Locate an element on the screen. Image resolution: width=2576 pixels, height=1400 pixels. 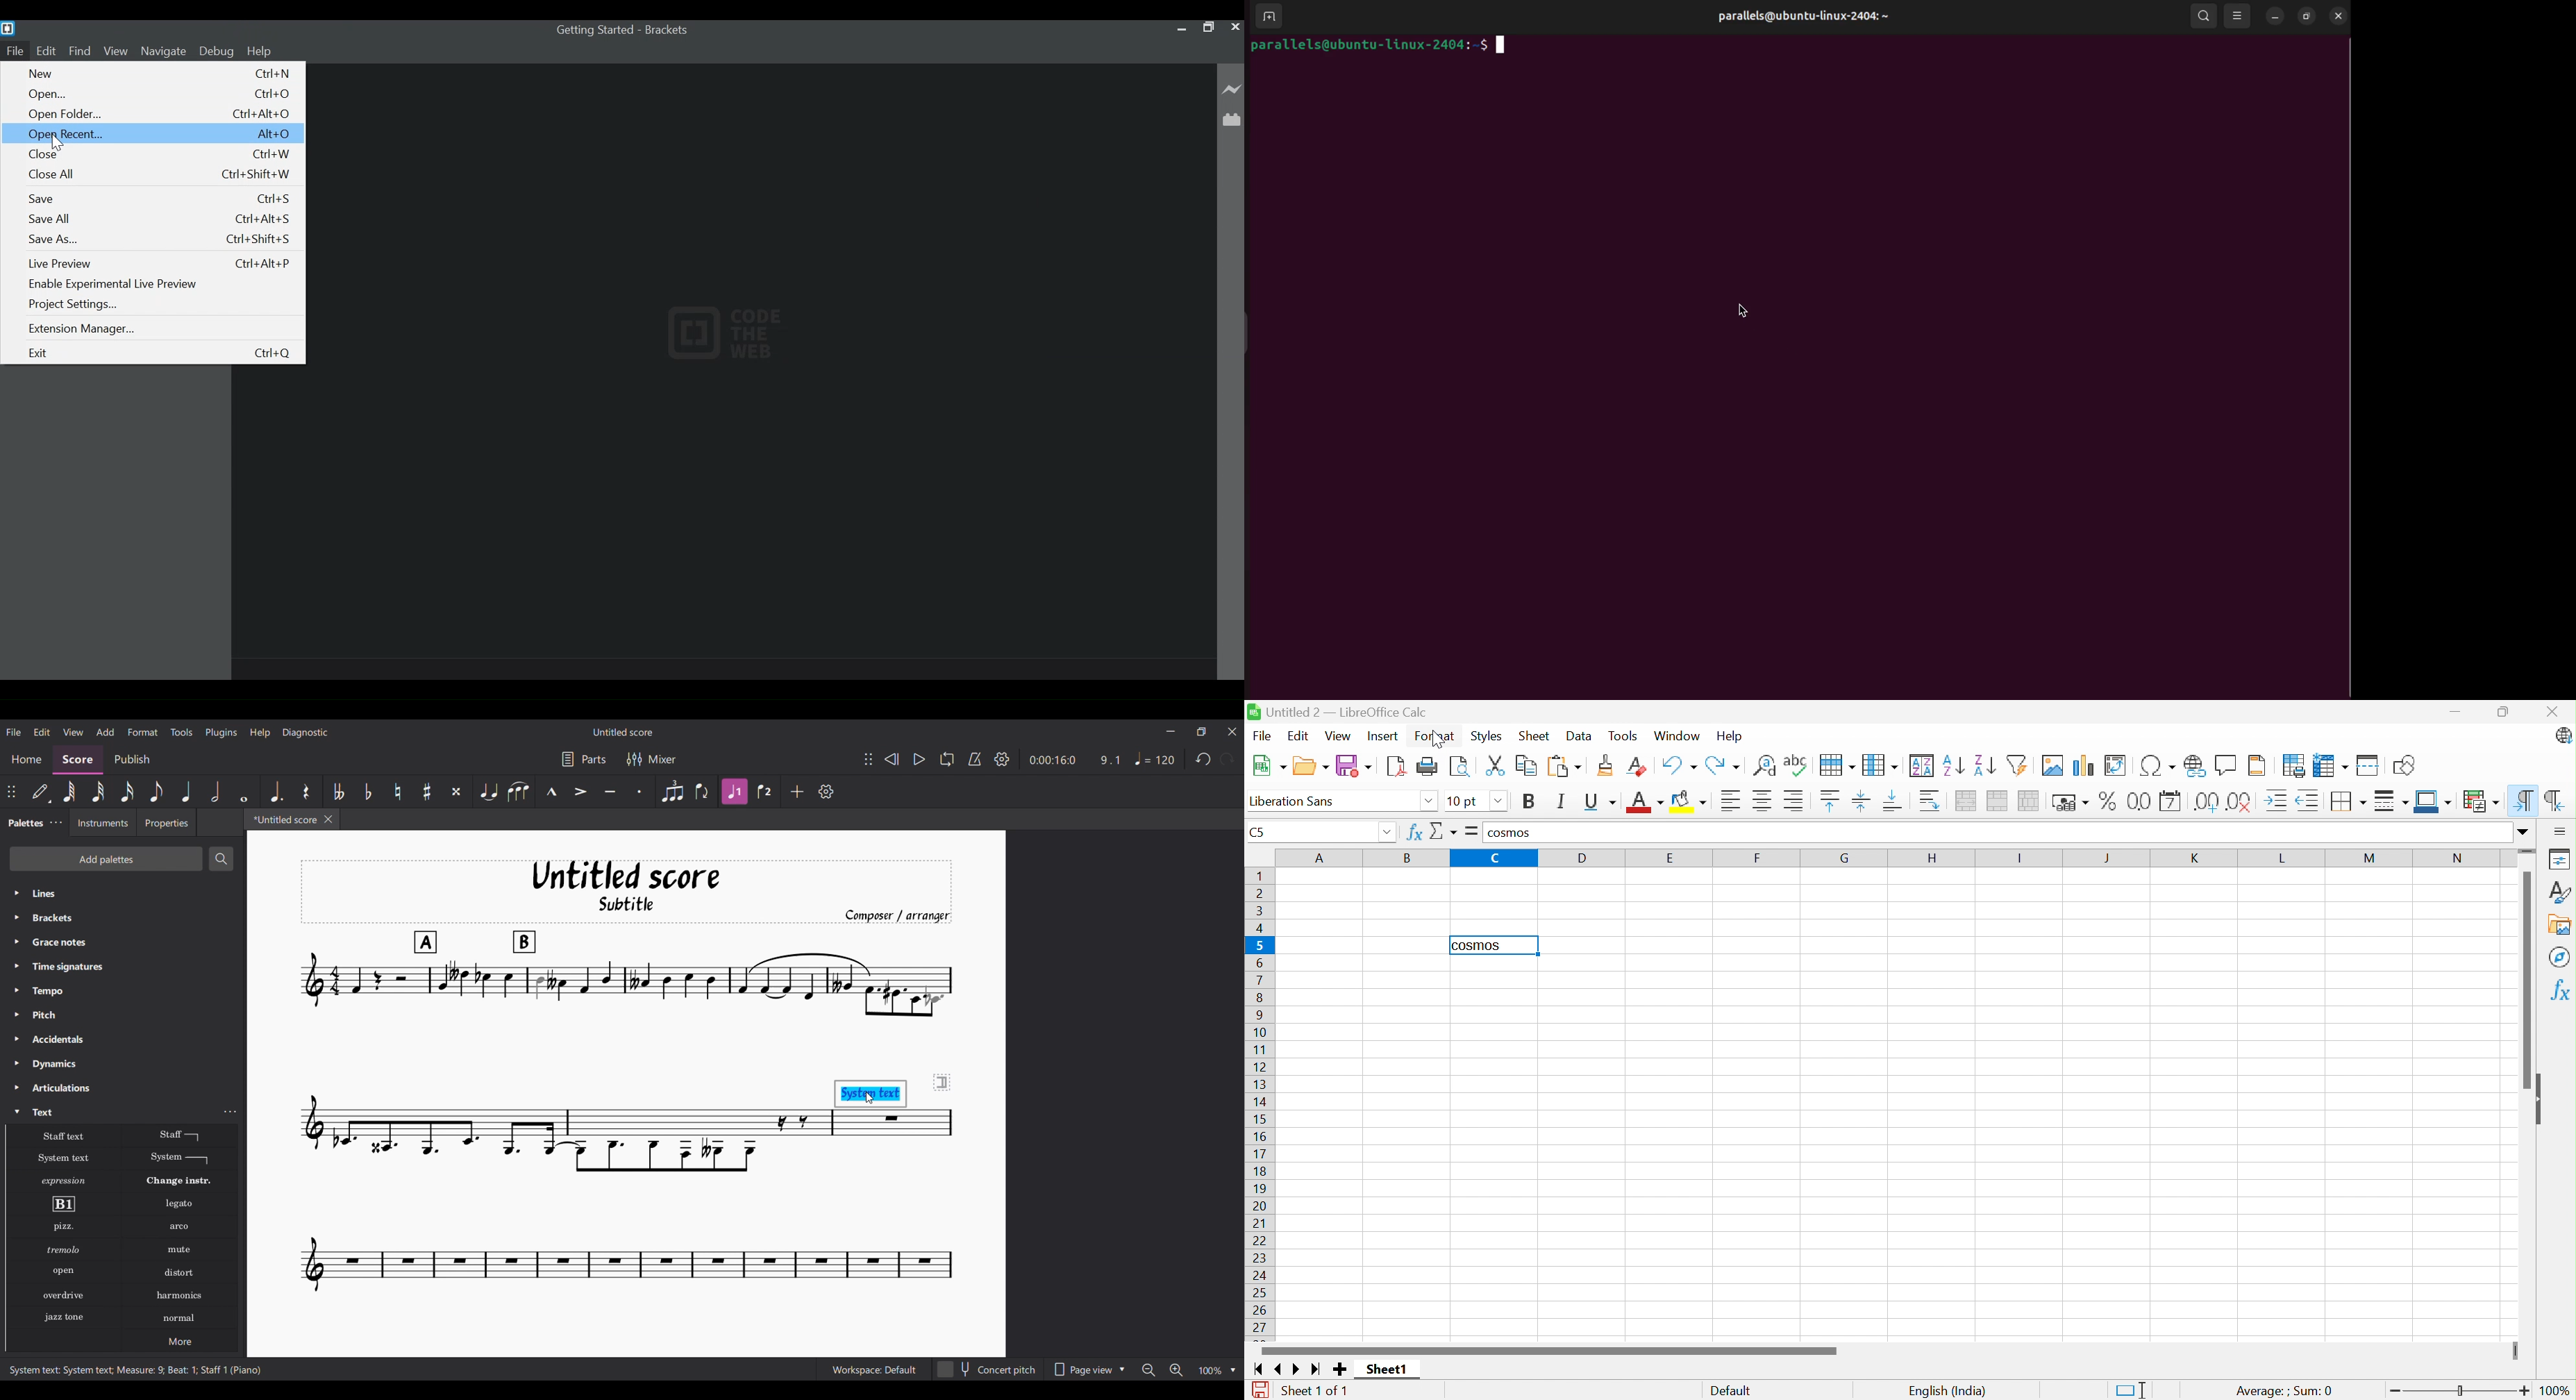
Diagnostic menu is located at coordinates (306, 732).